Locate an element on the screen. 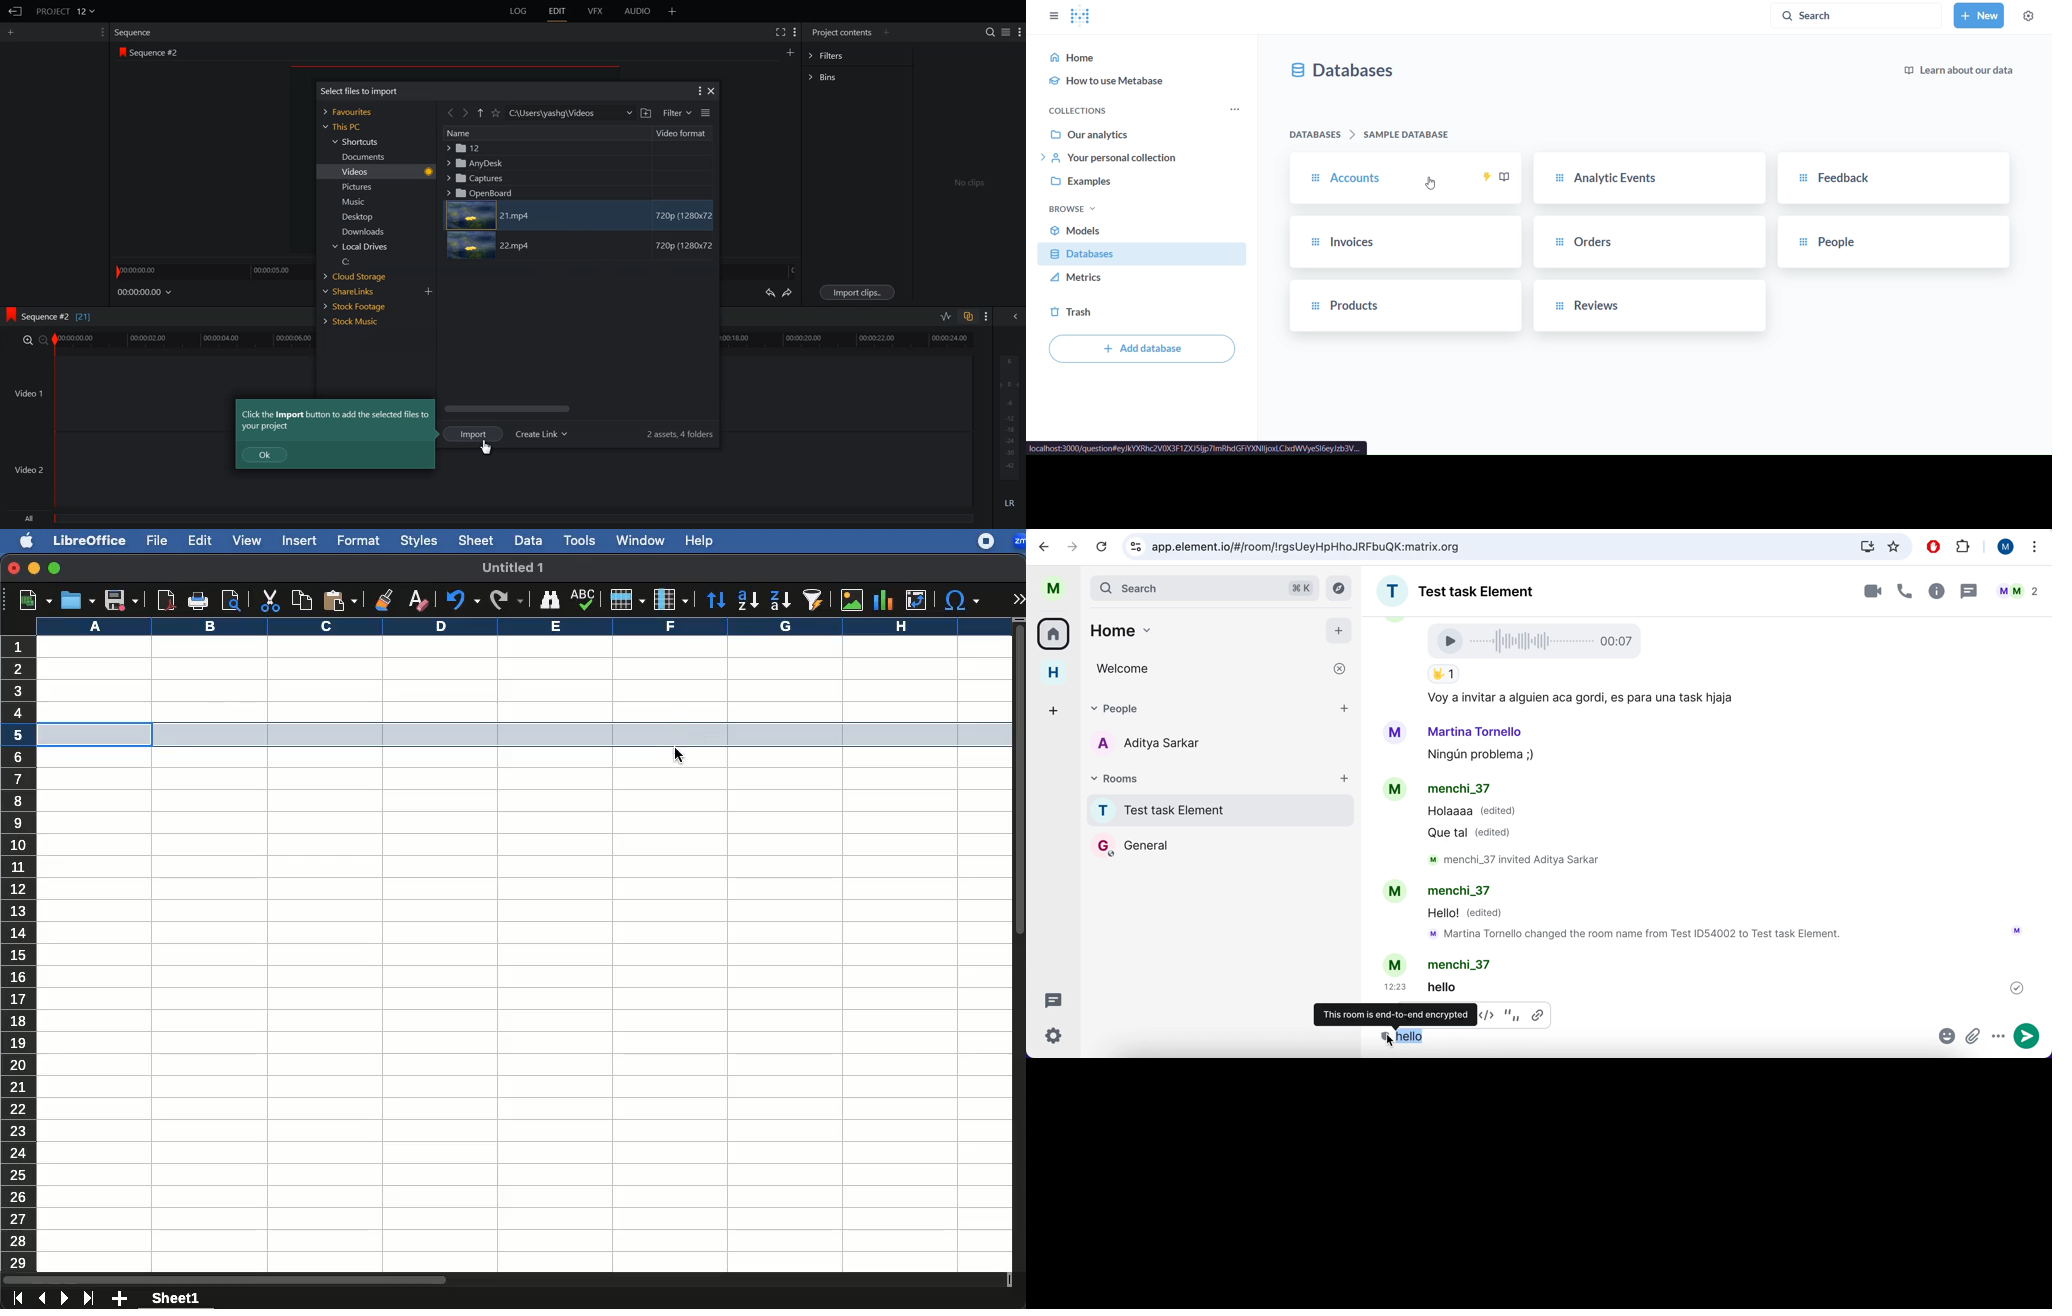  EDIT is located at coordinates (559, 11).